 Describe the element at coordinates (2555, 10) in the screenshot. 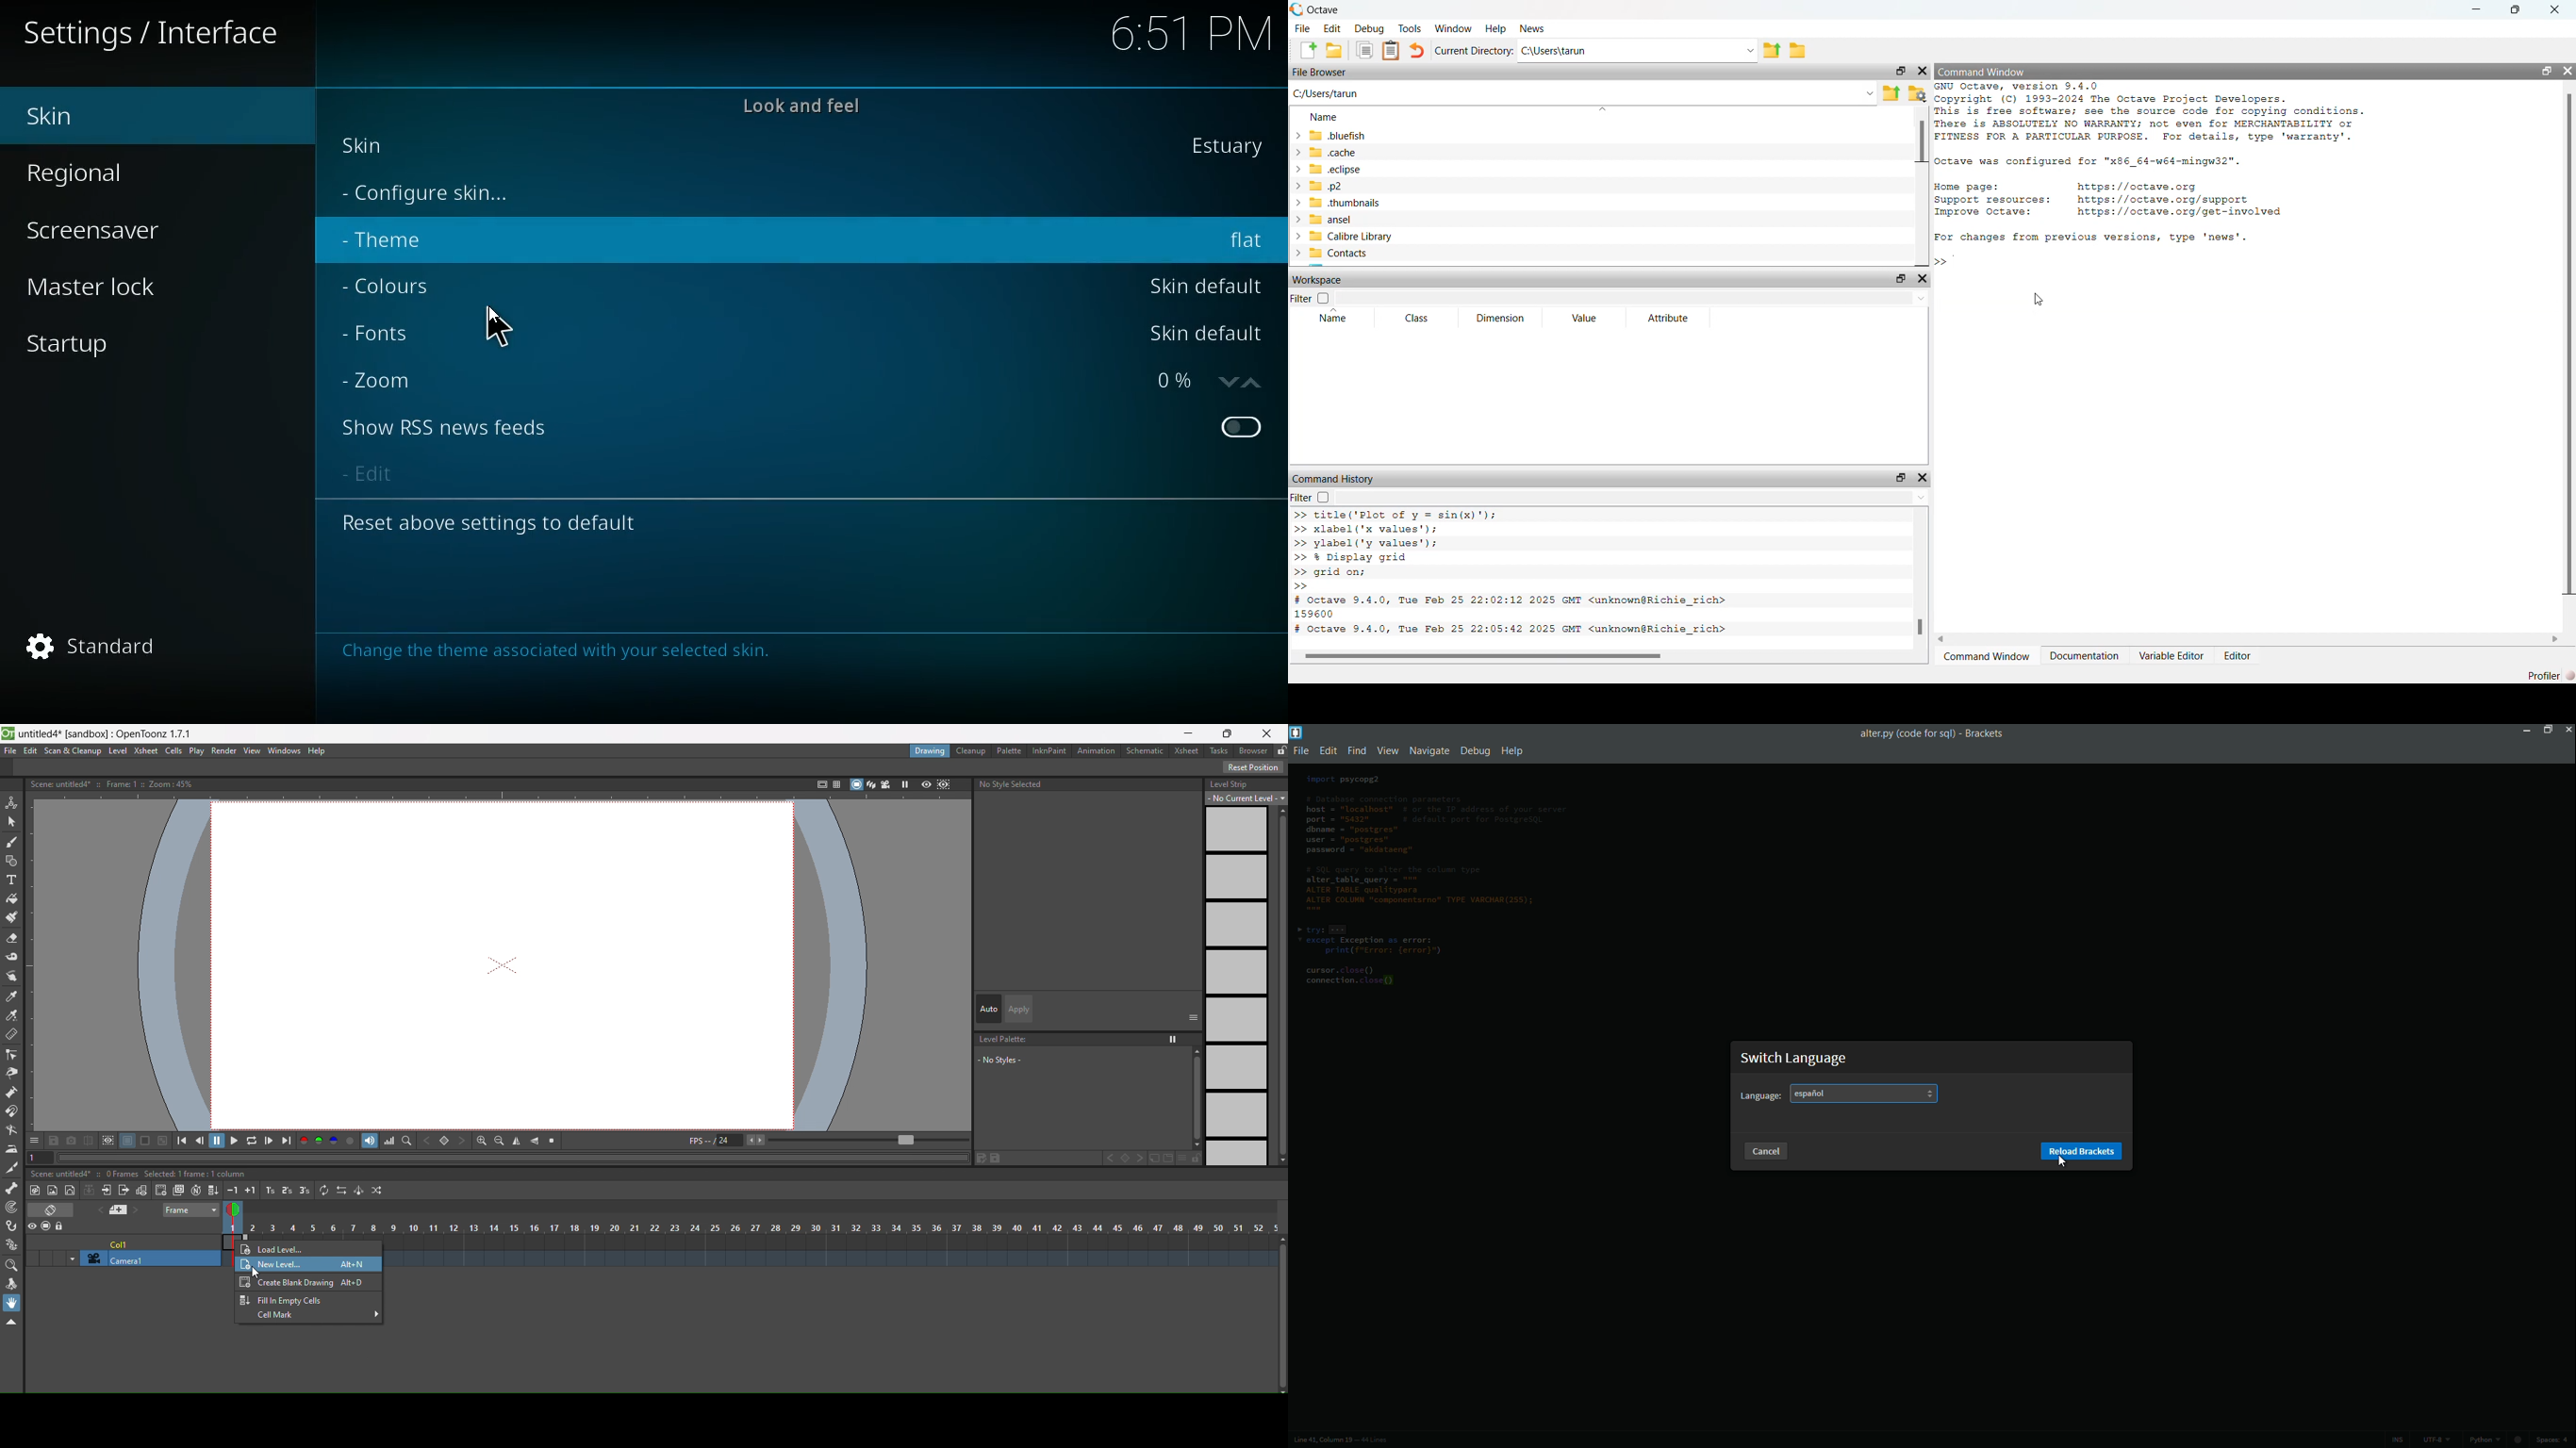

I see `close` at that location.